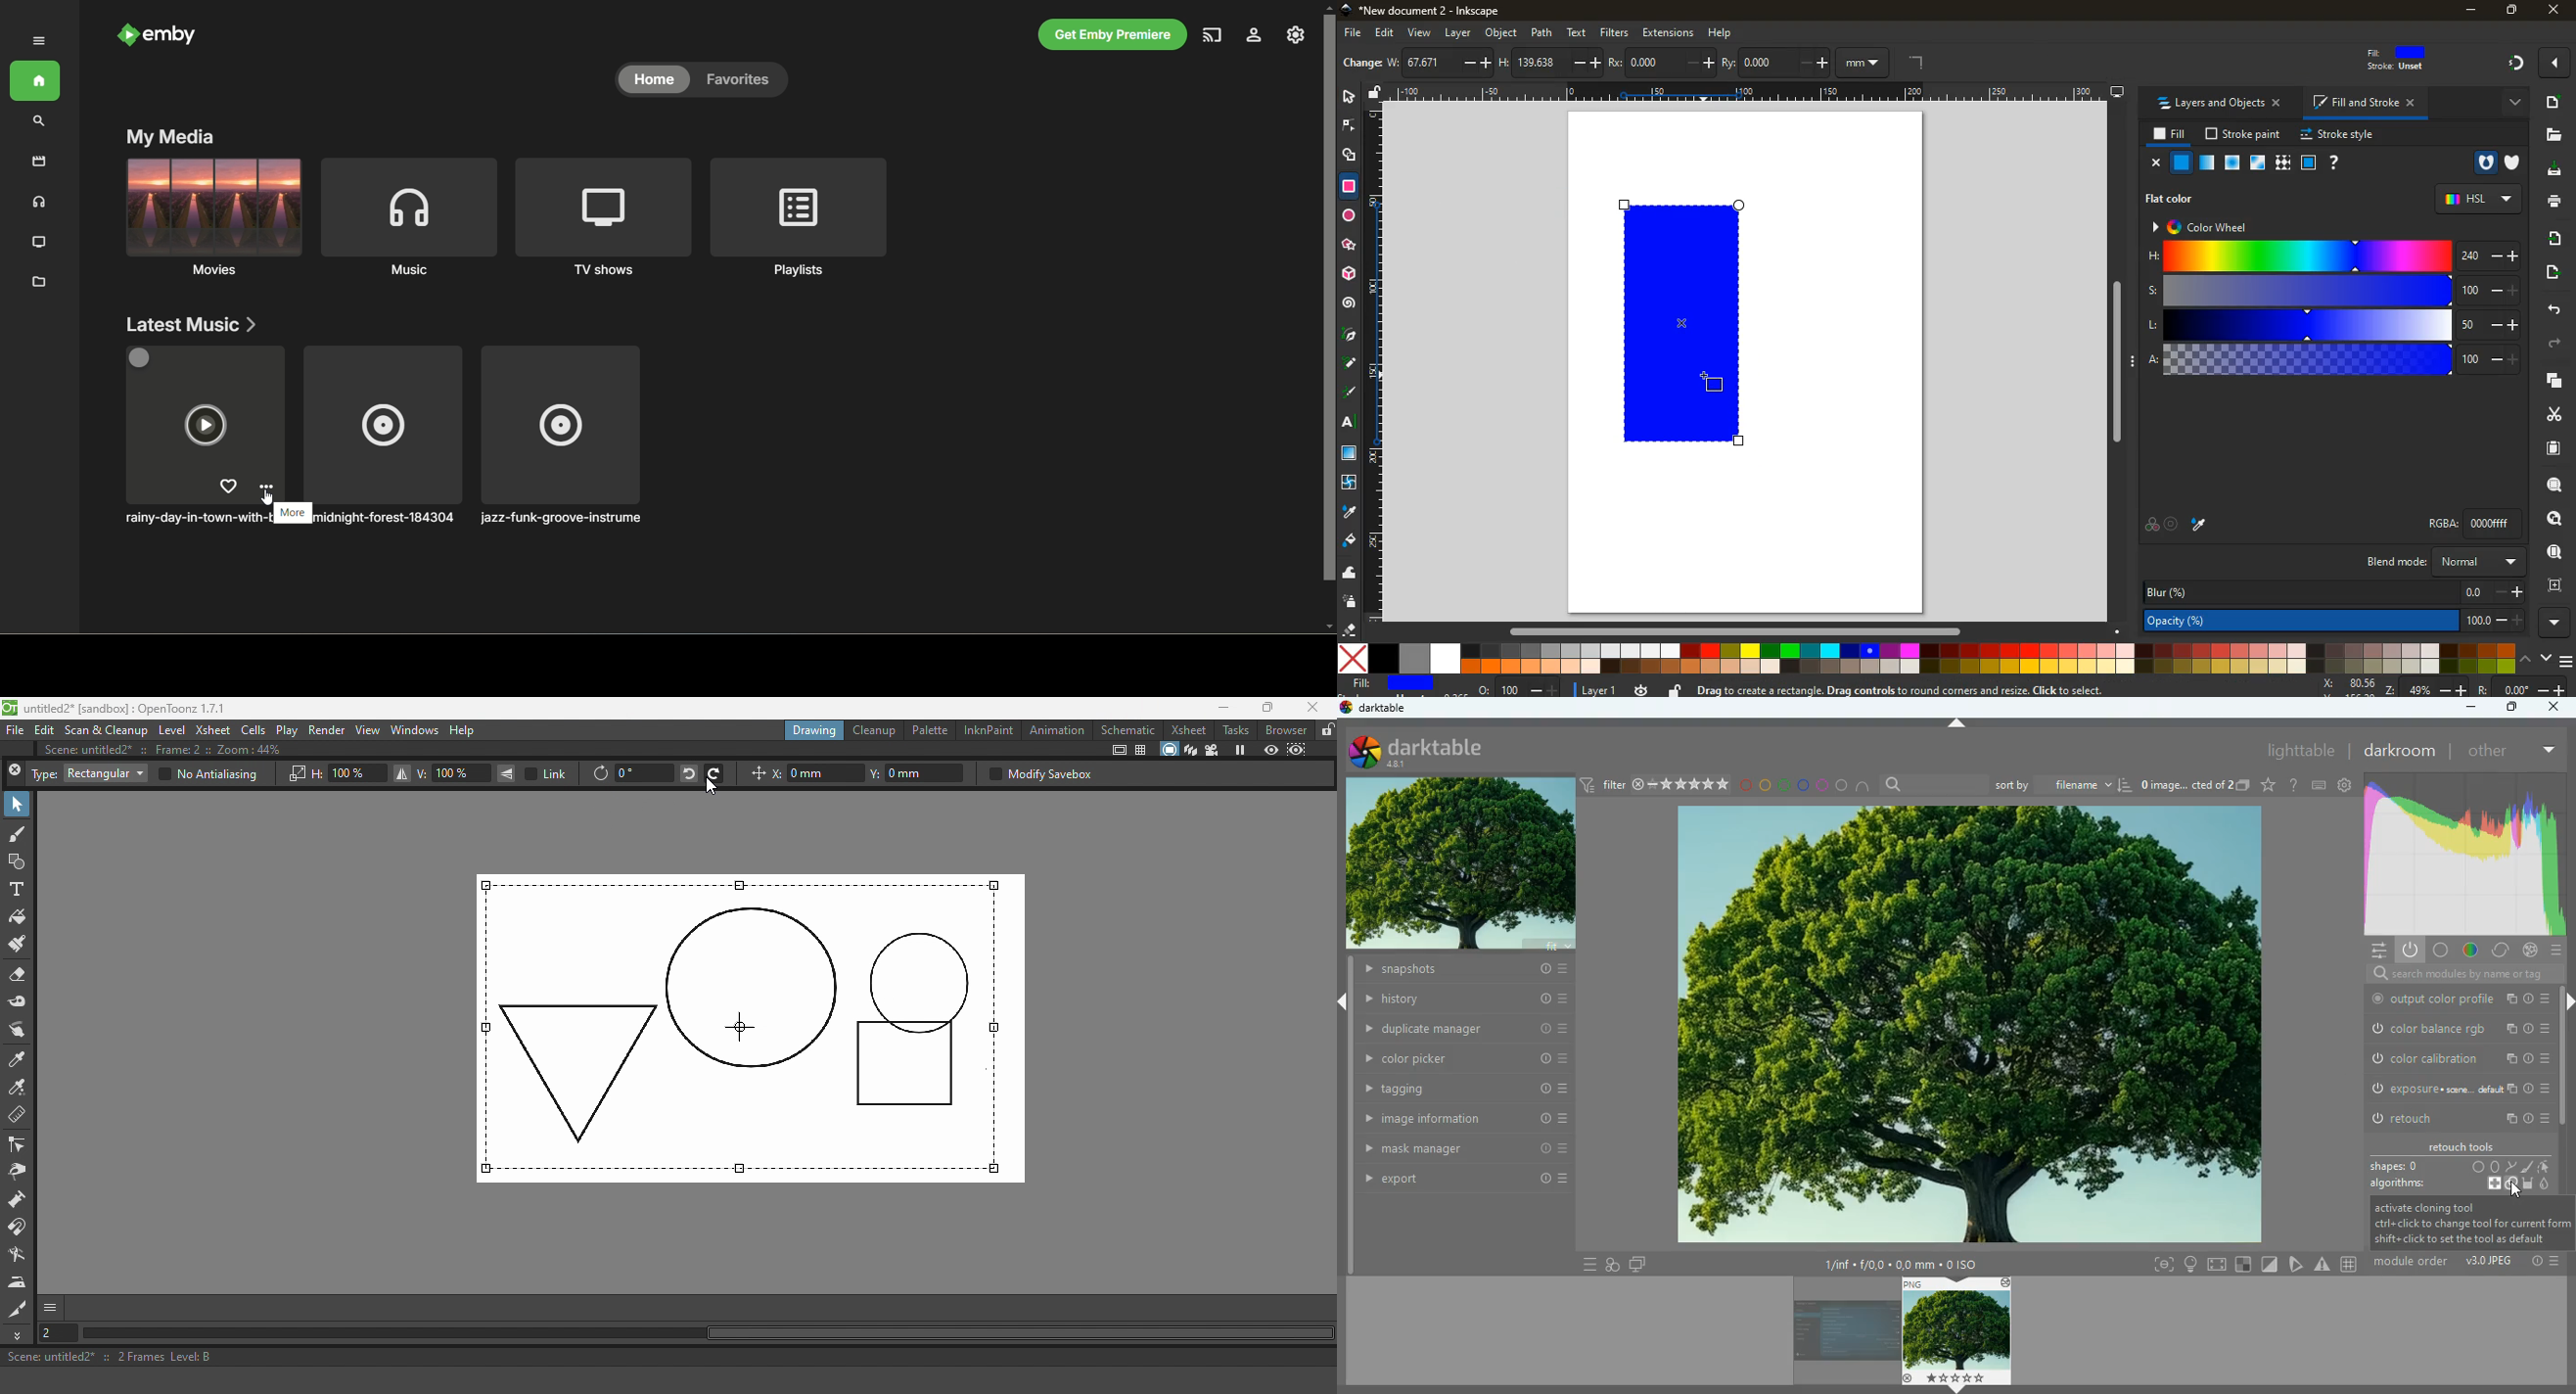 This screenshot has width=2576, height=1400. What do you see at coordinates (414, 731) in the screenshot?
I see `Windows` at bounding box center [414, 731].